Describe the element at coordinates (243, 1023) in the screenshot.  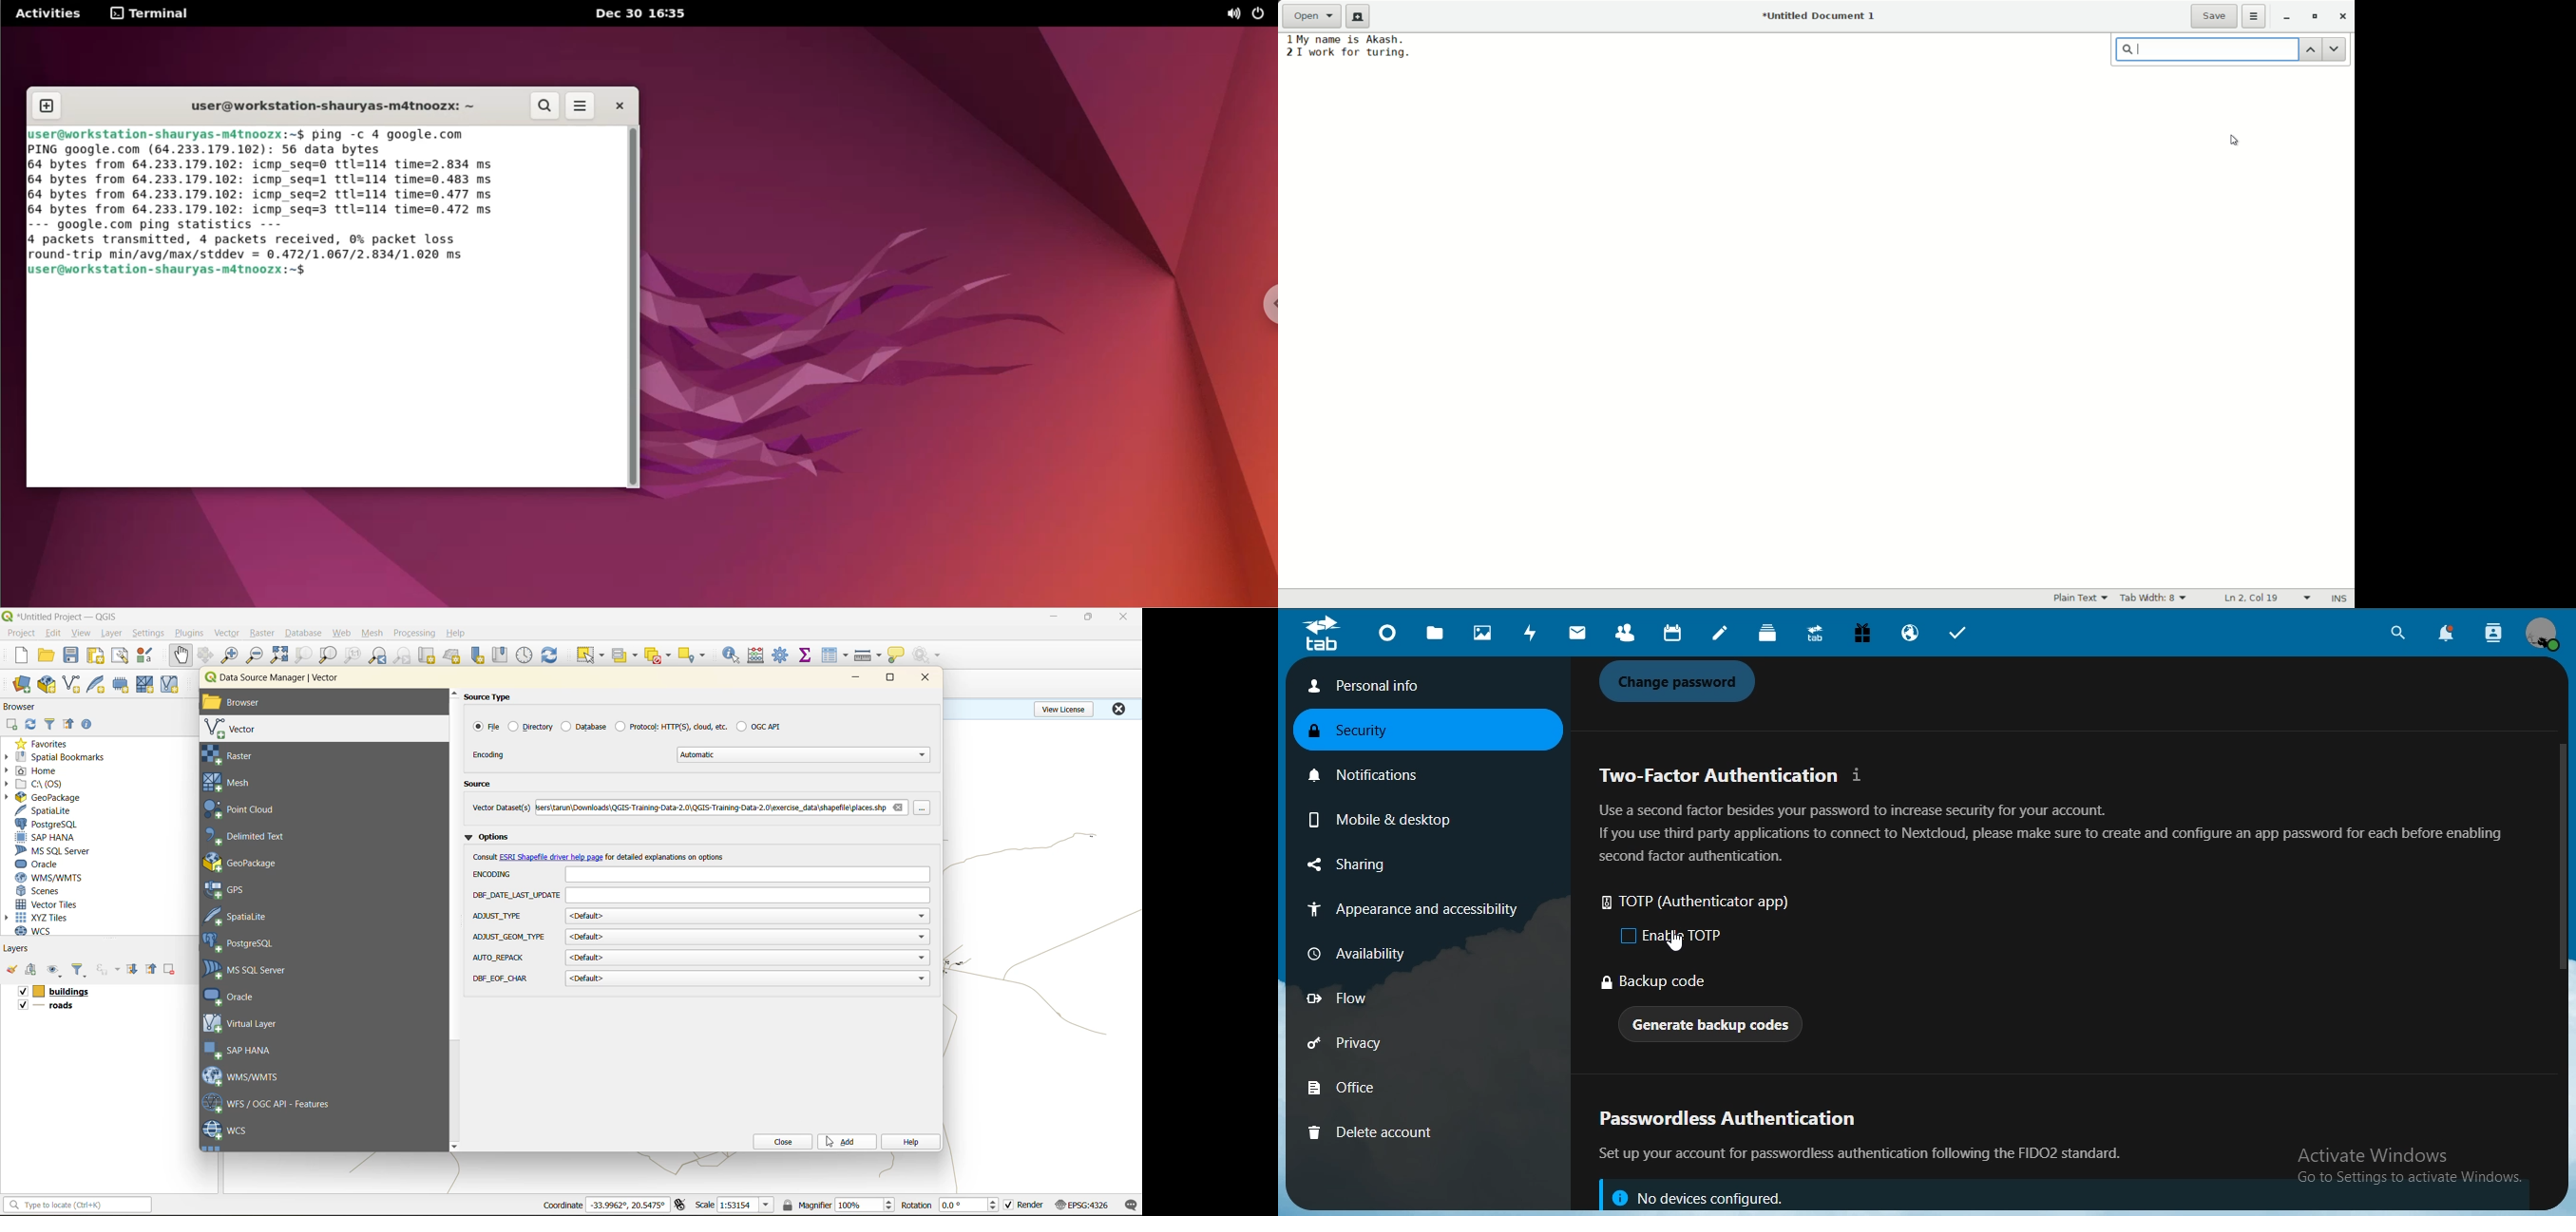
I see `virtual layer` at that location.